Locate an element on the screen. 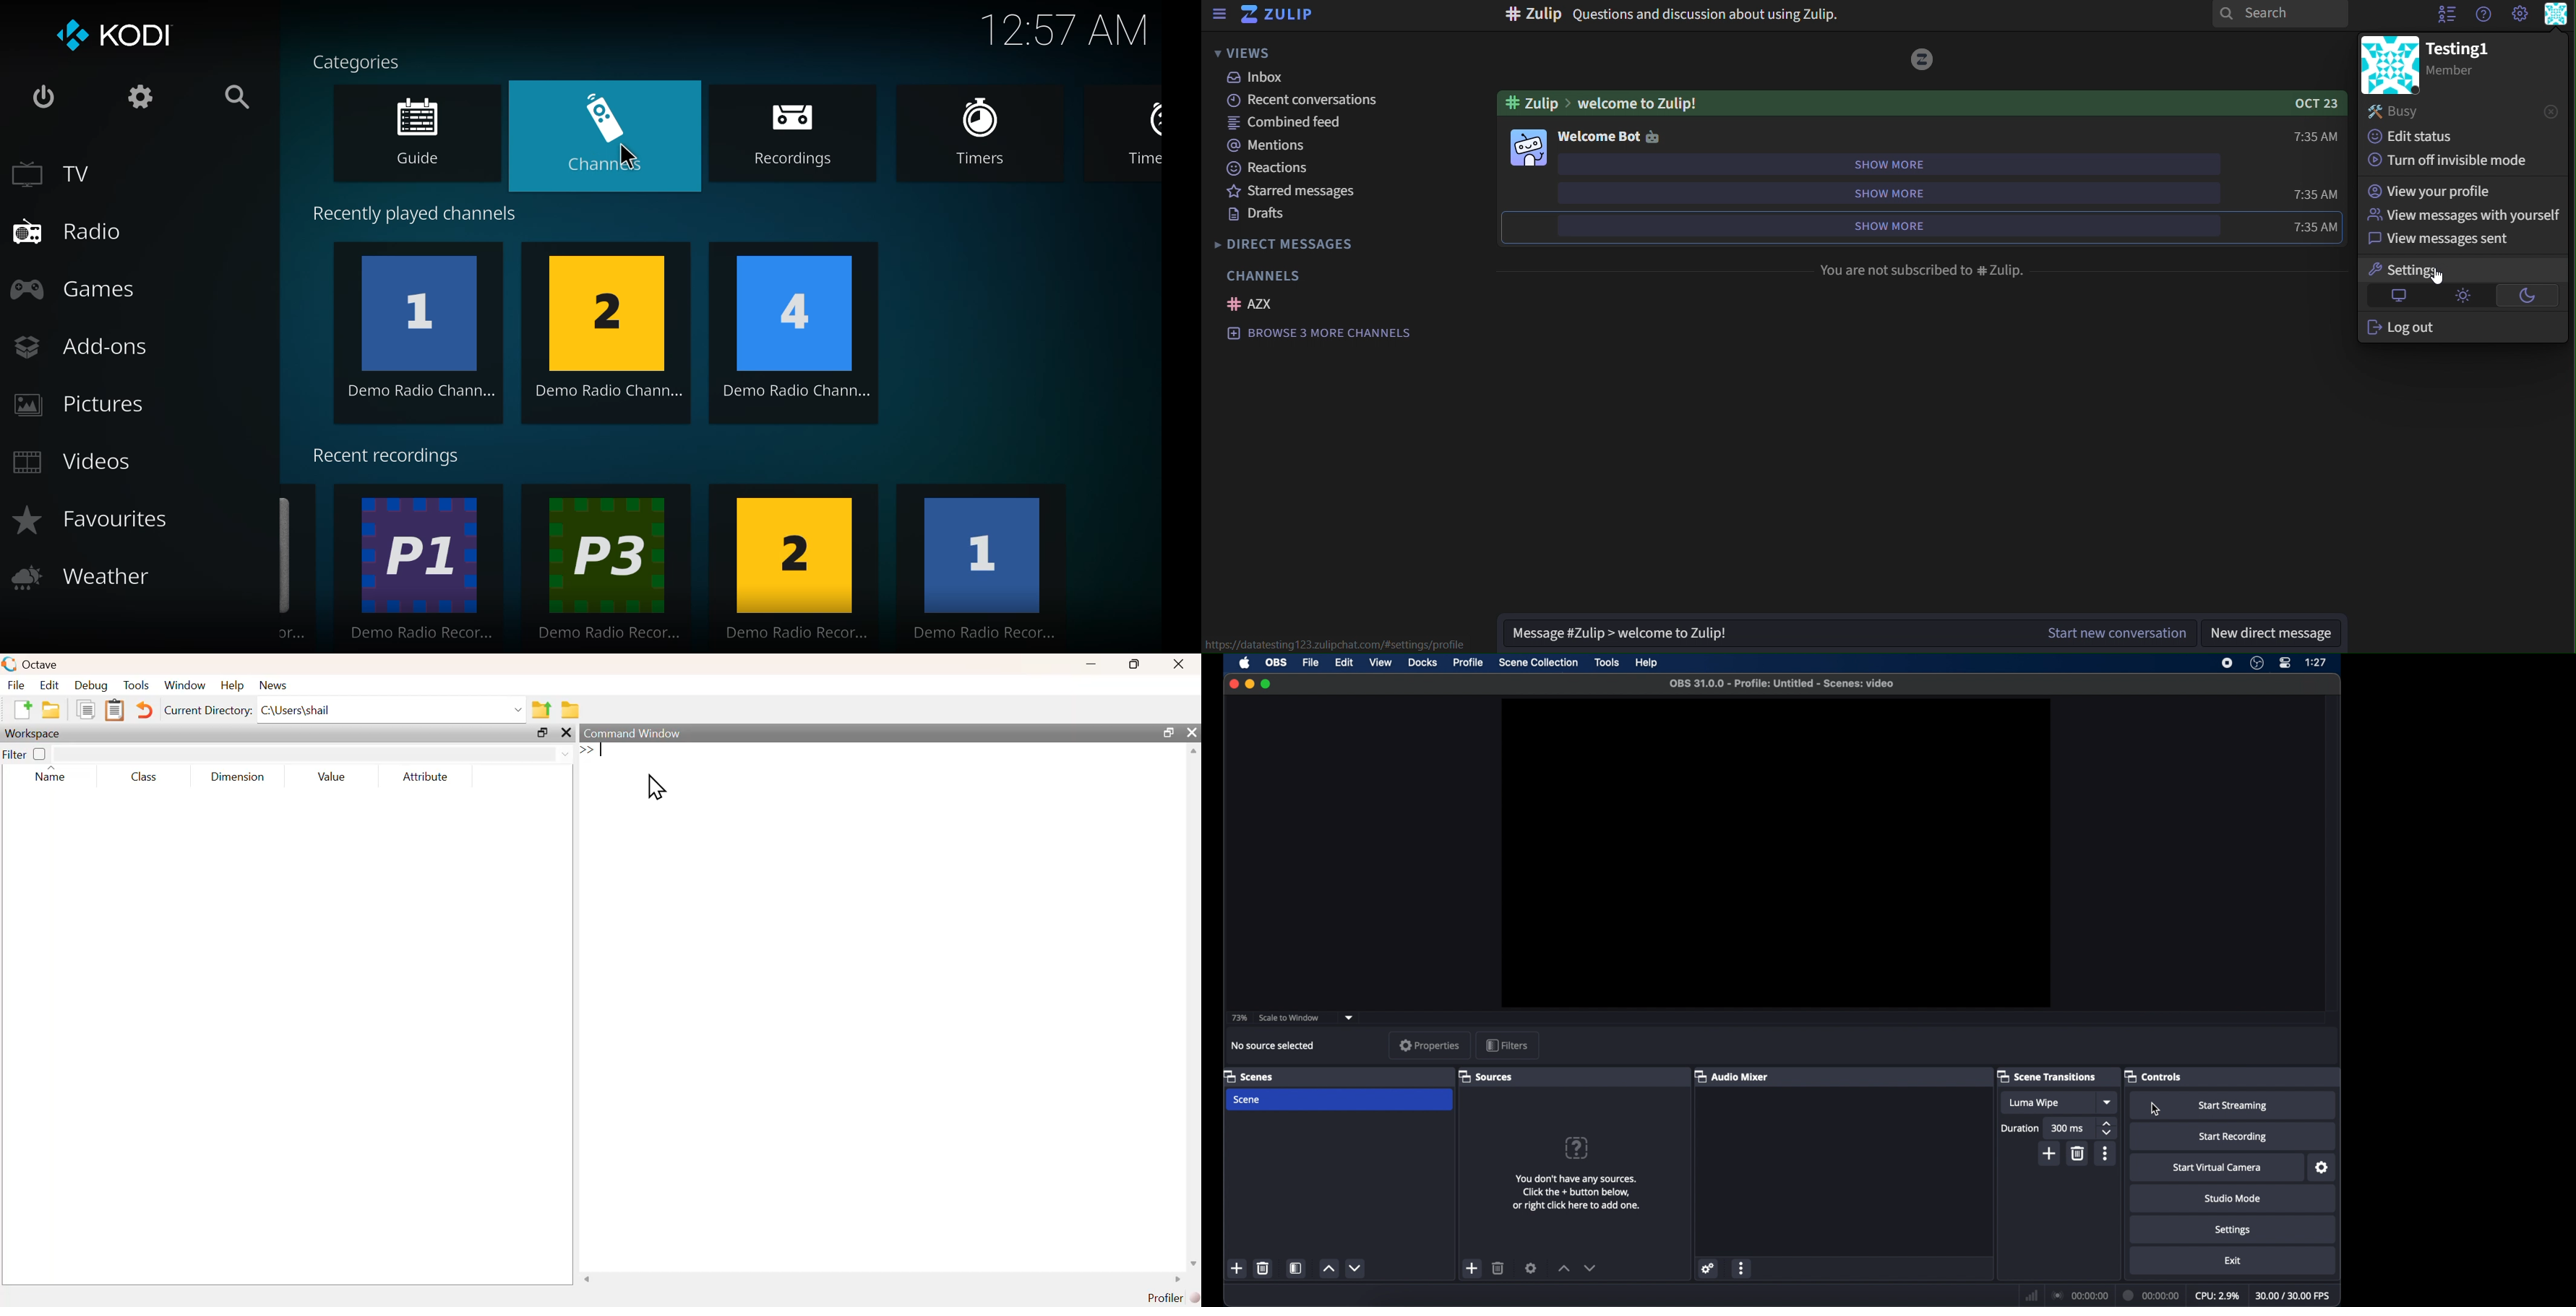 This screenshot has height=1316, width=2576. more options is located at coordinates (1742, 1268).